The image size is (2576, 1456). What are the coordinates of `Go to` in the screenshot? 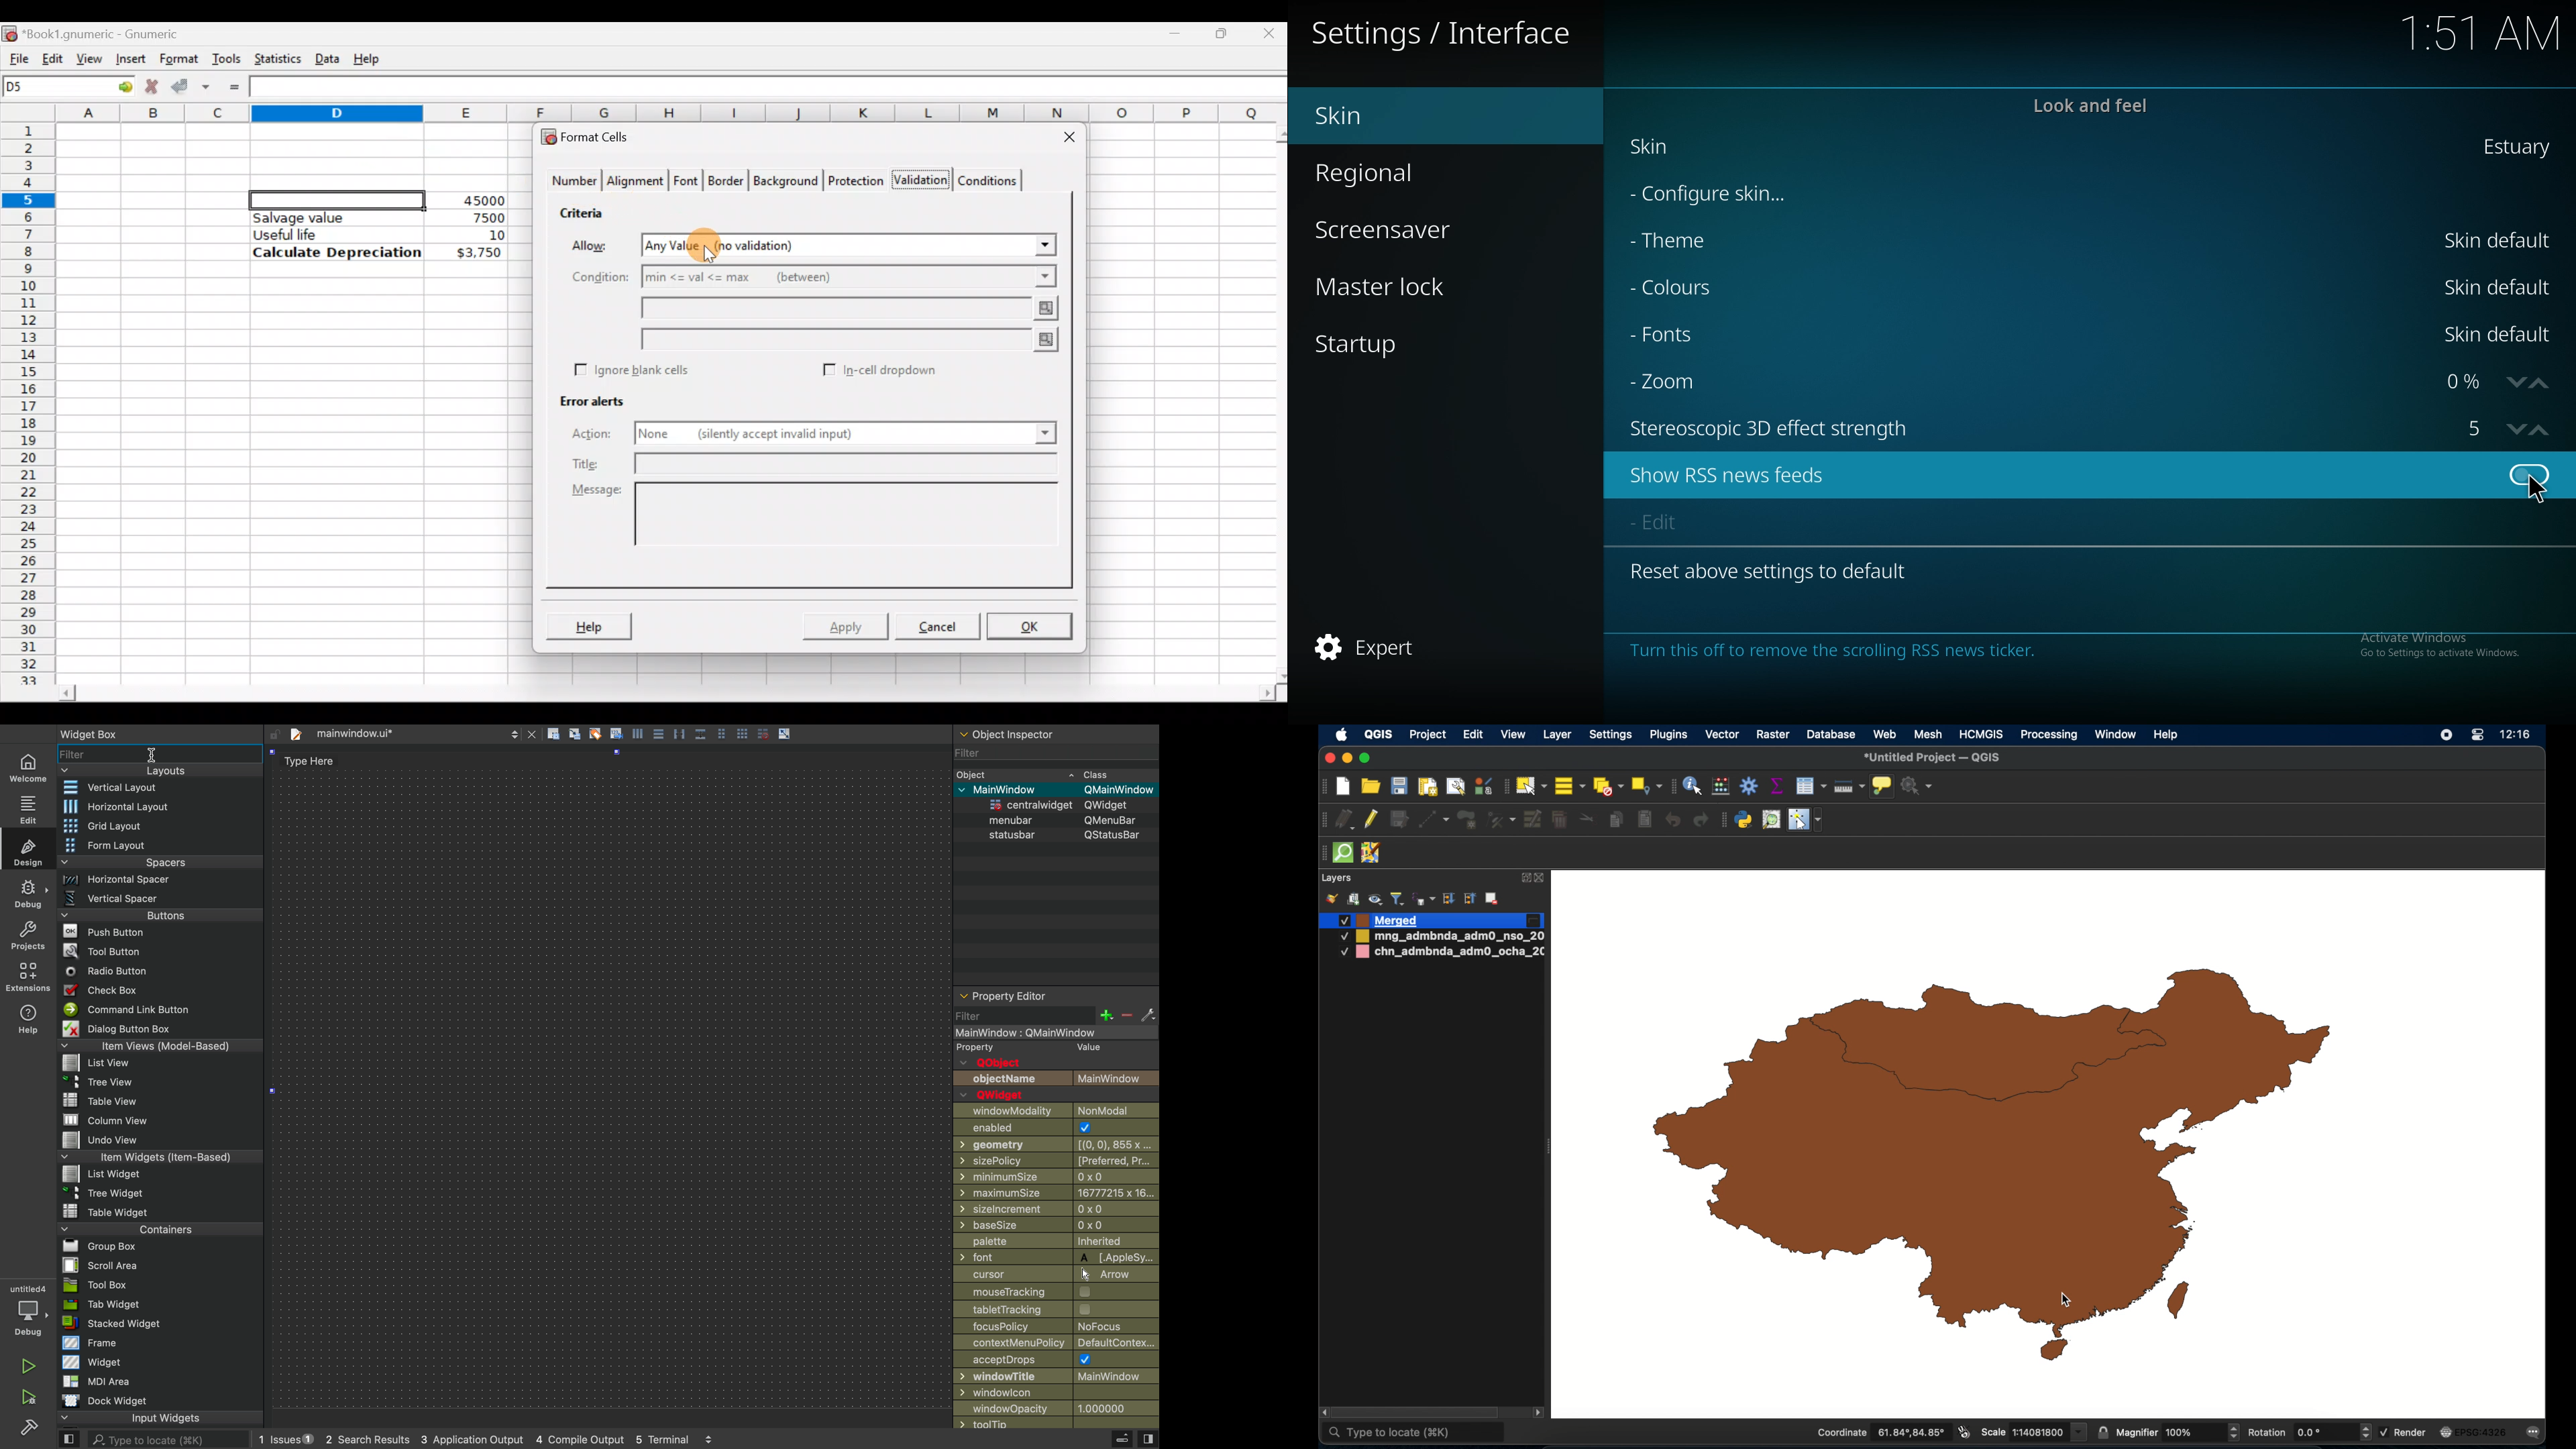 It's located at (120, 87).